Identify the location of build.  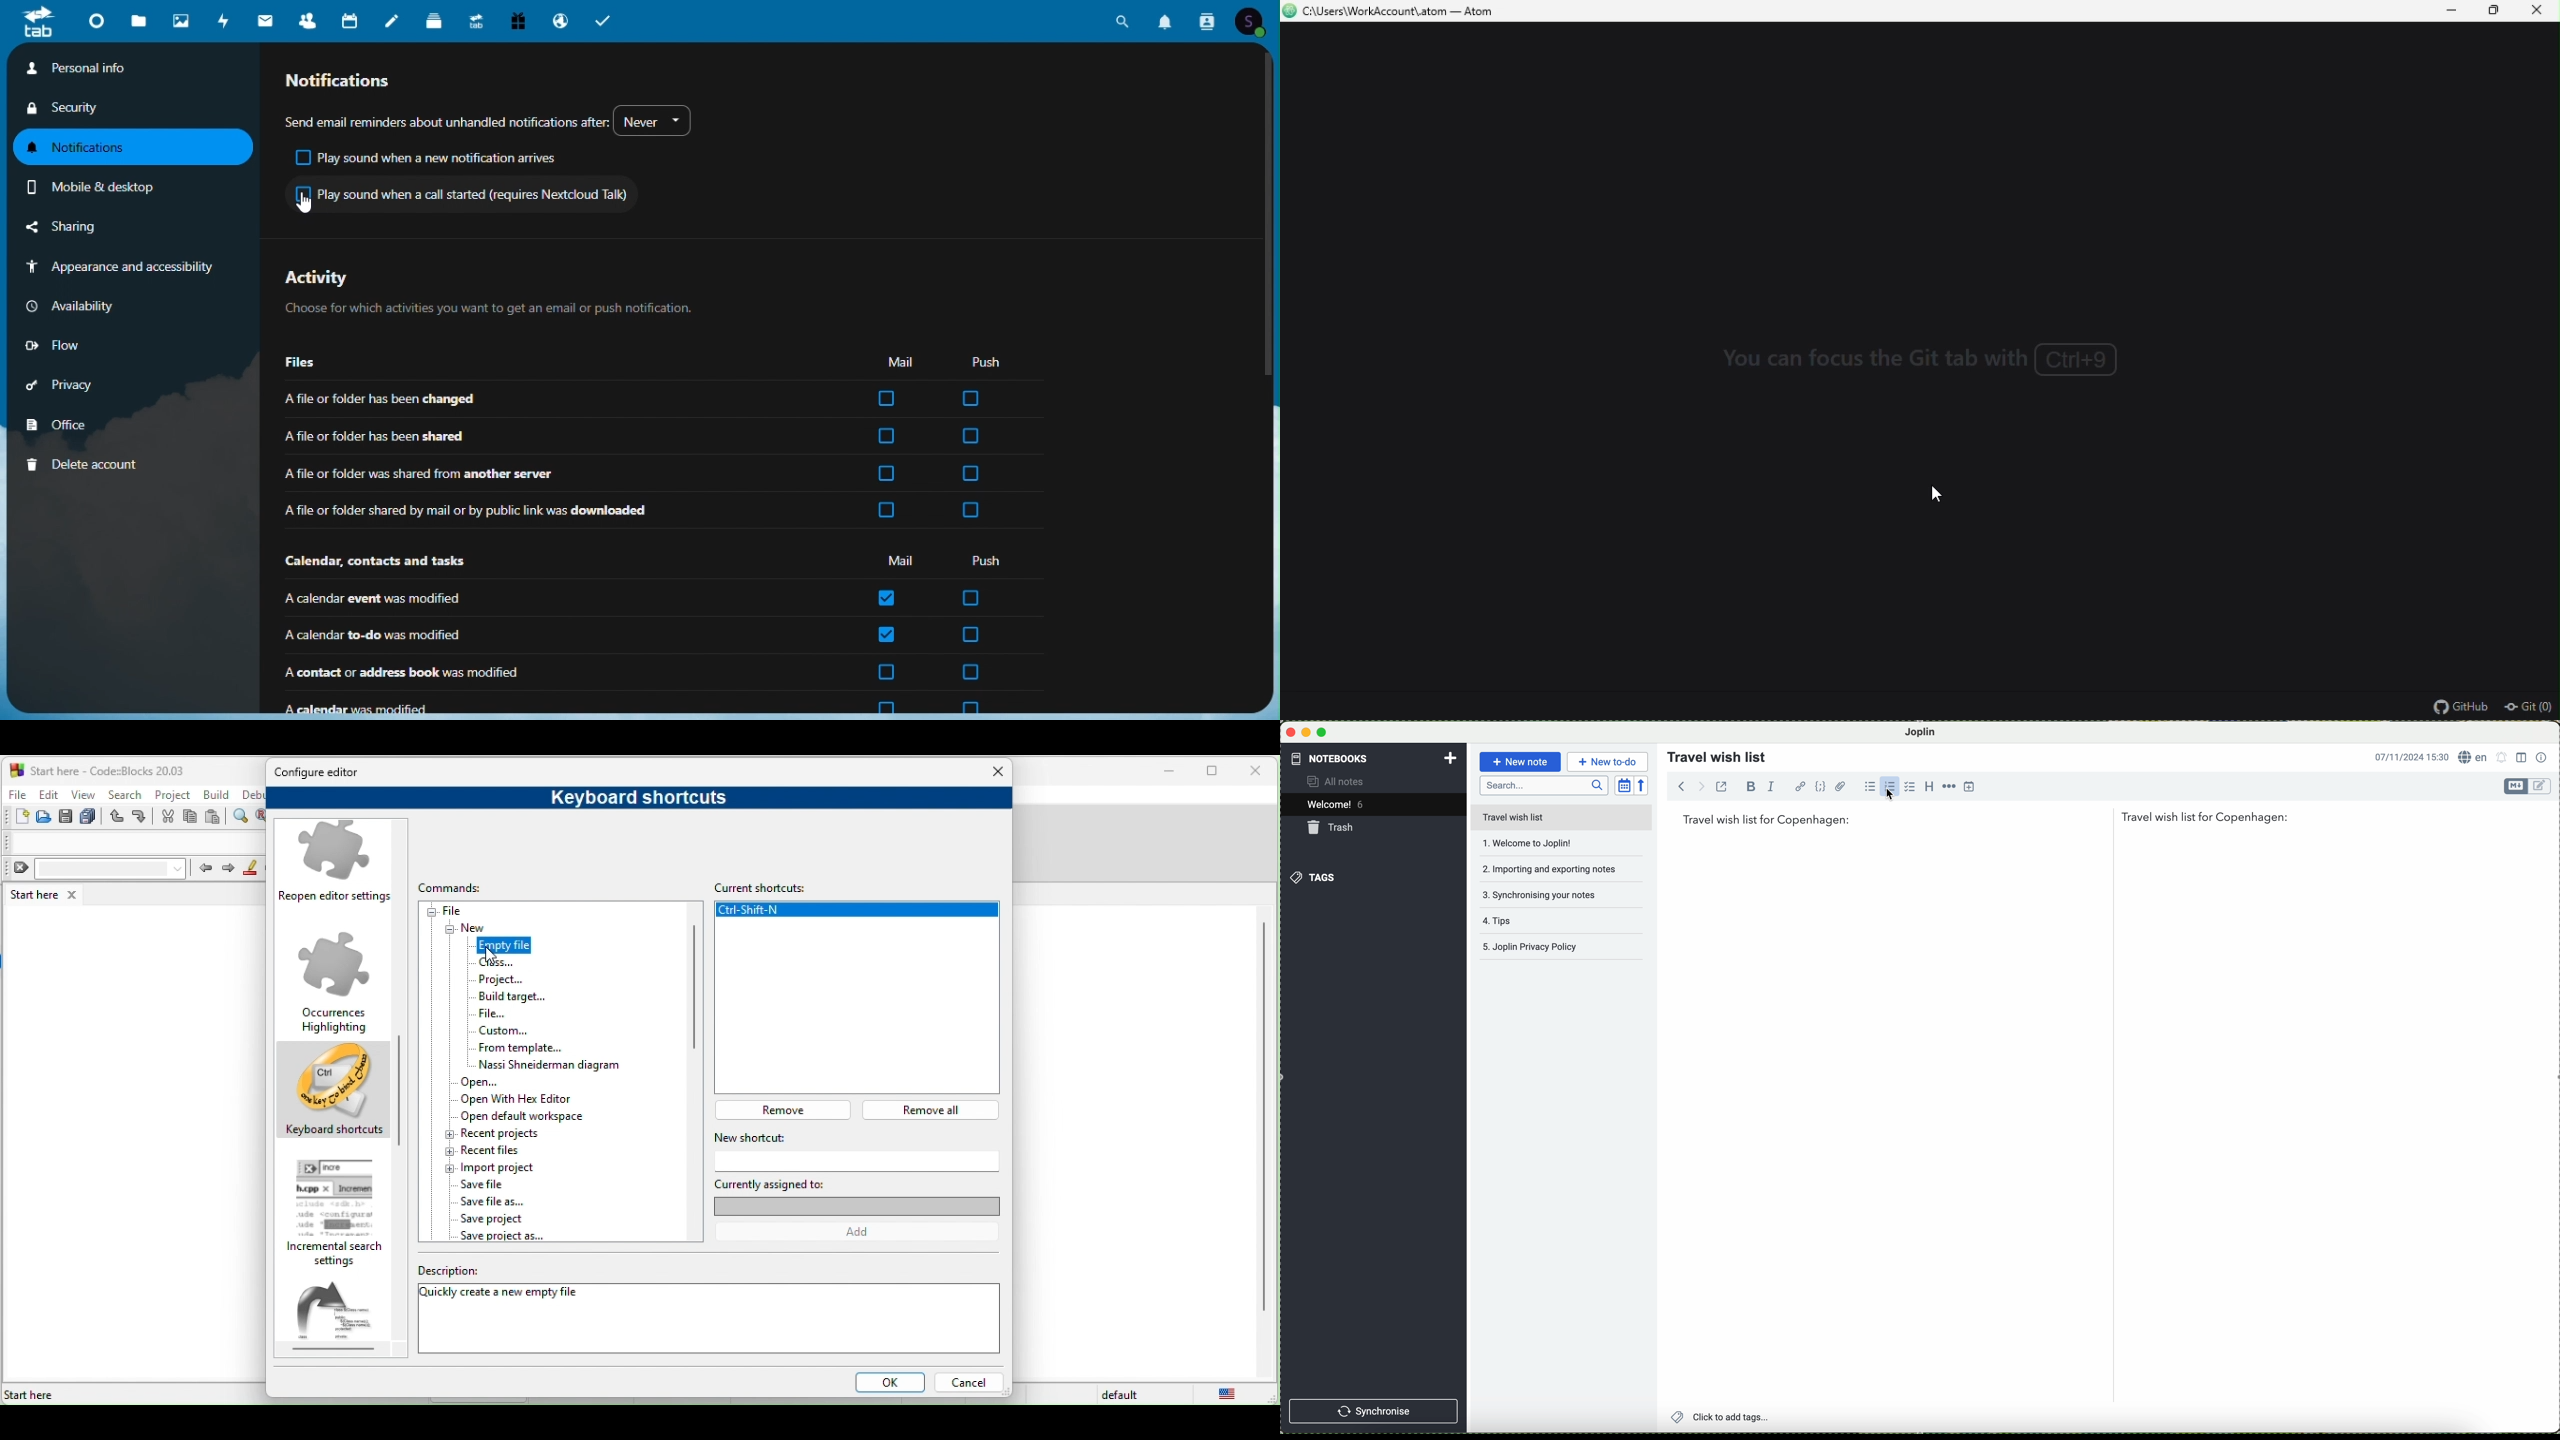
(218, 795).